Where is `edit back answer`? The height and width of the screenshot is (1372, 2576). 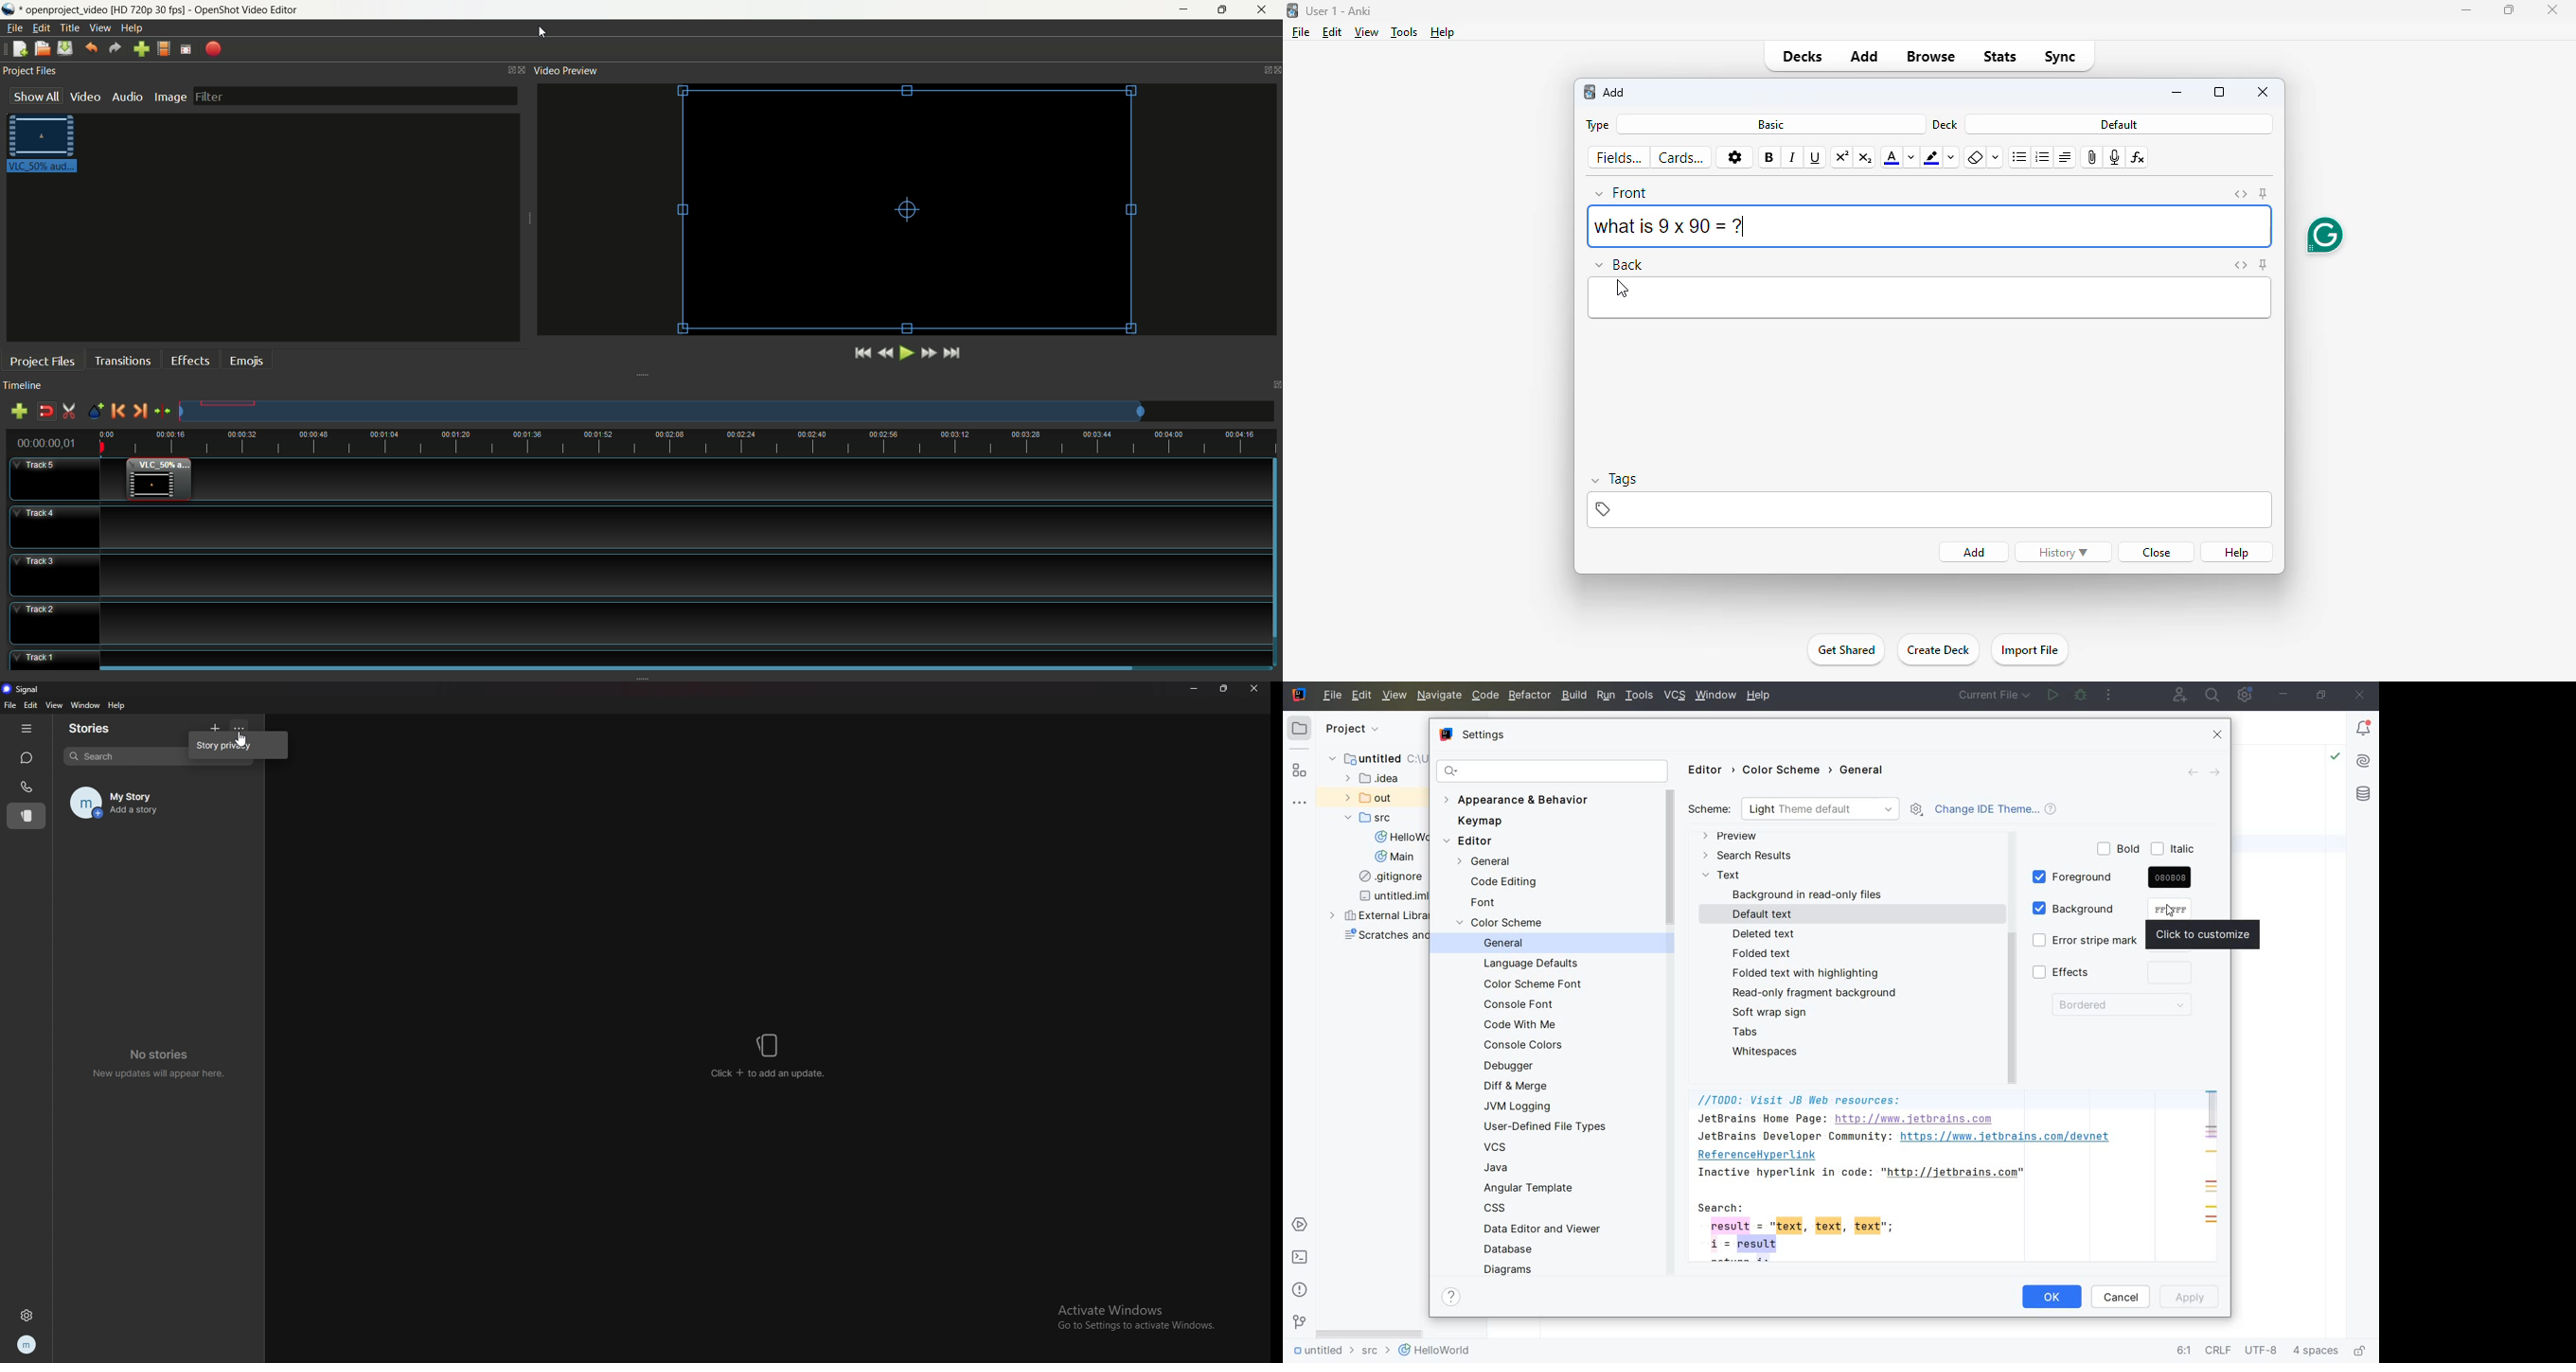
edit back answer is located at coordinates (1931, 298).